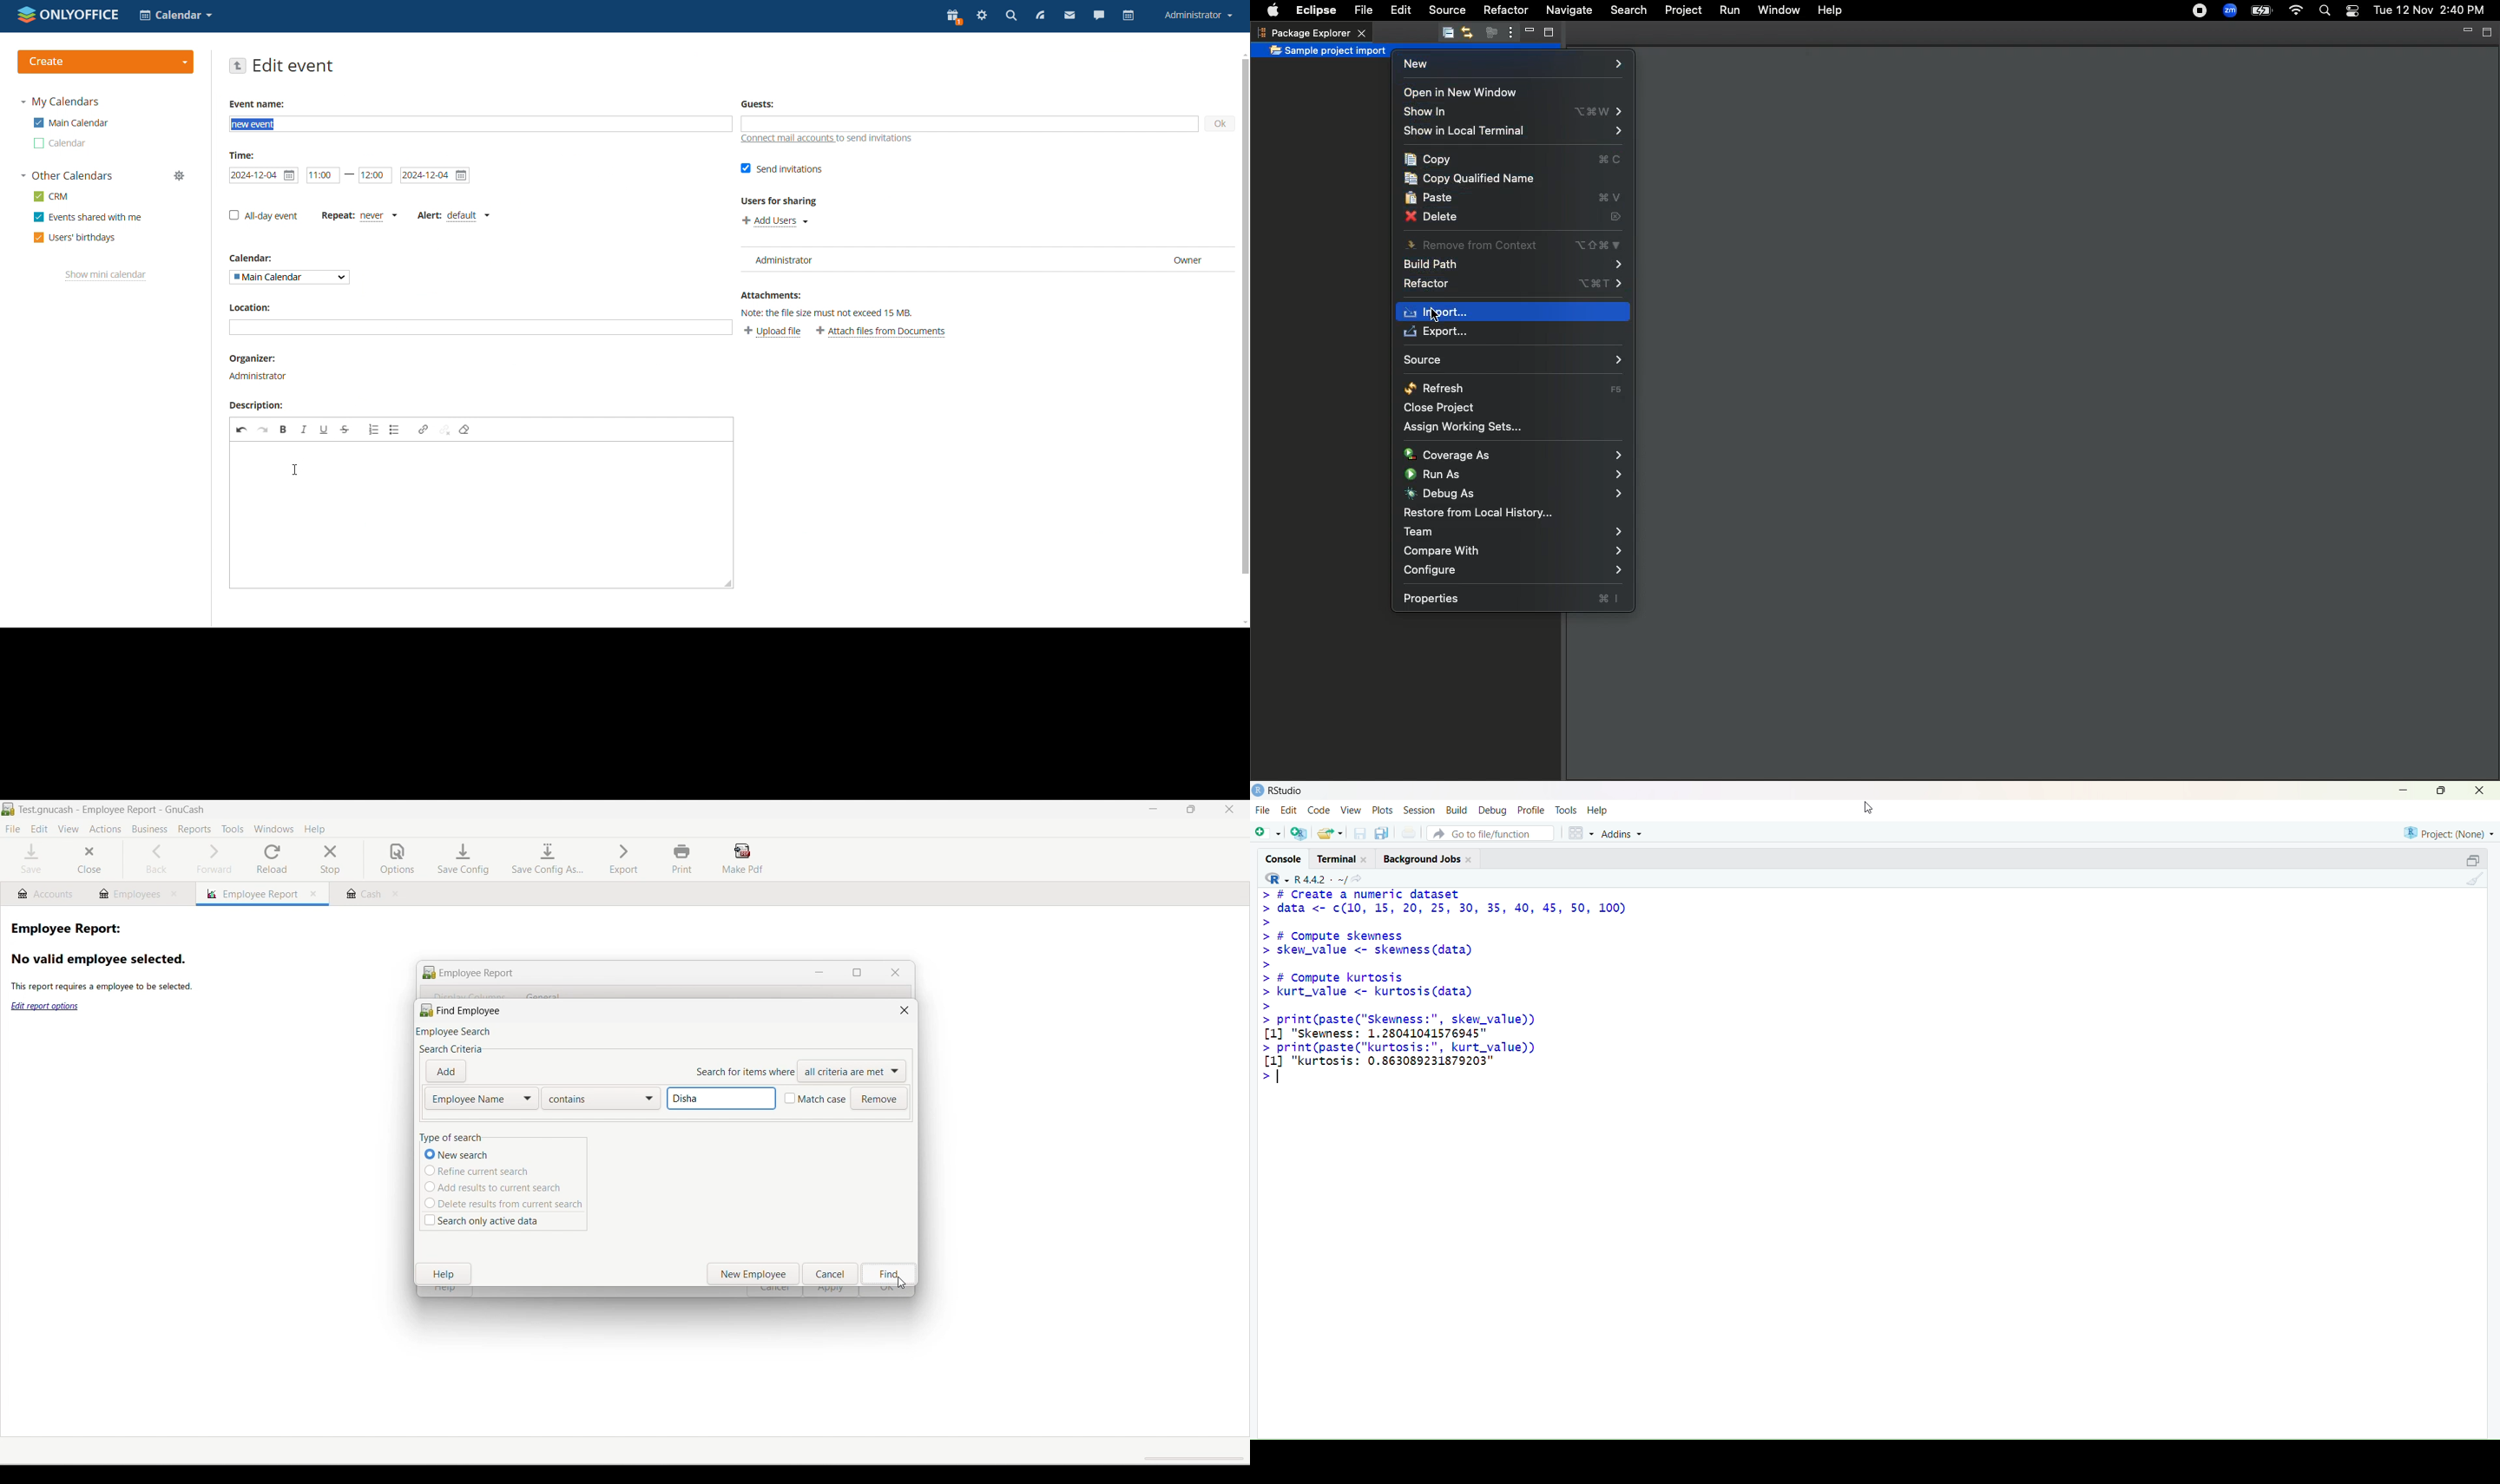  I want to click on View, so click(1350, 811).